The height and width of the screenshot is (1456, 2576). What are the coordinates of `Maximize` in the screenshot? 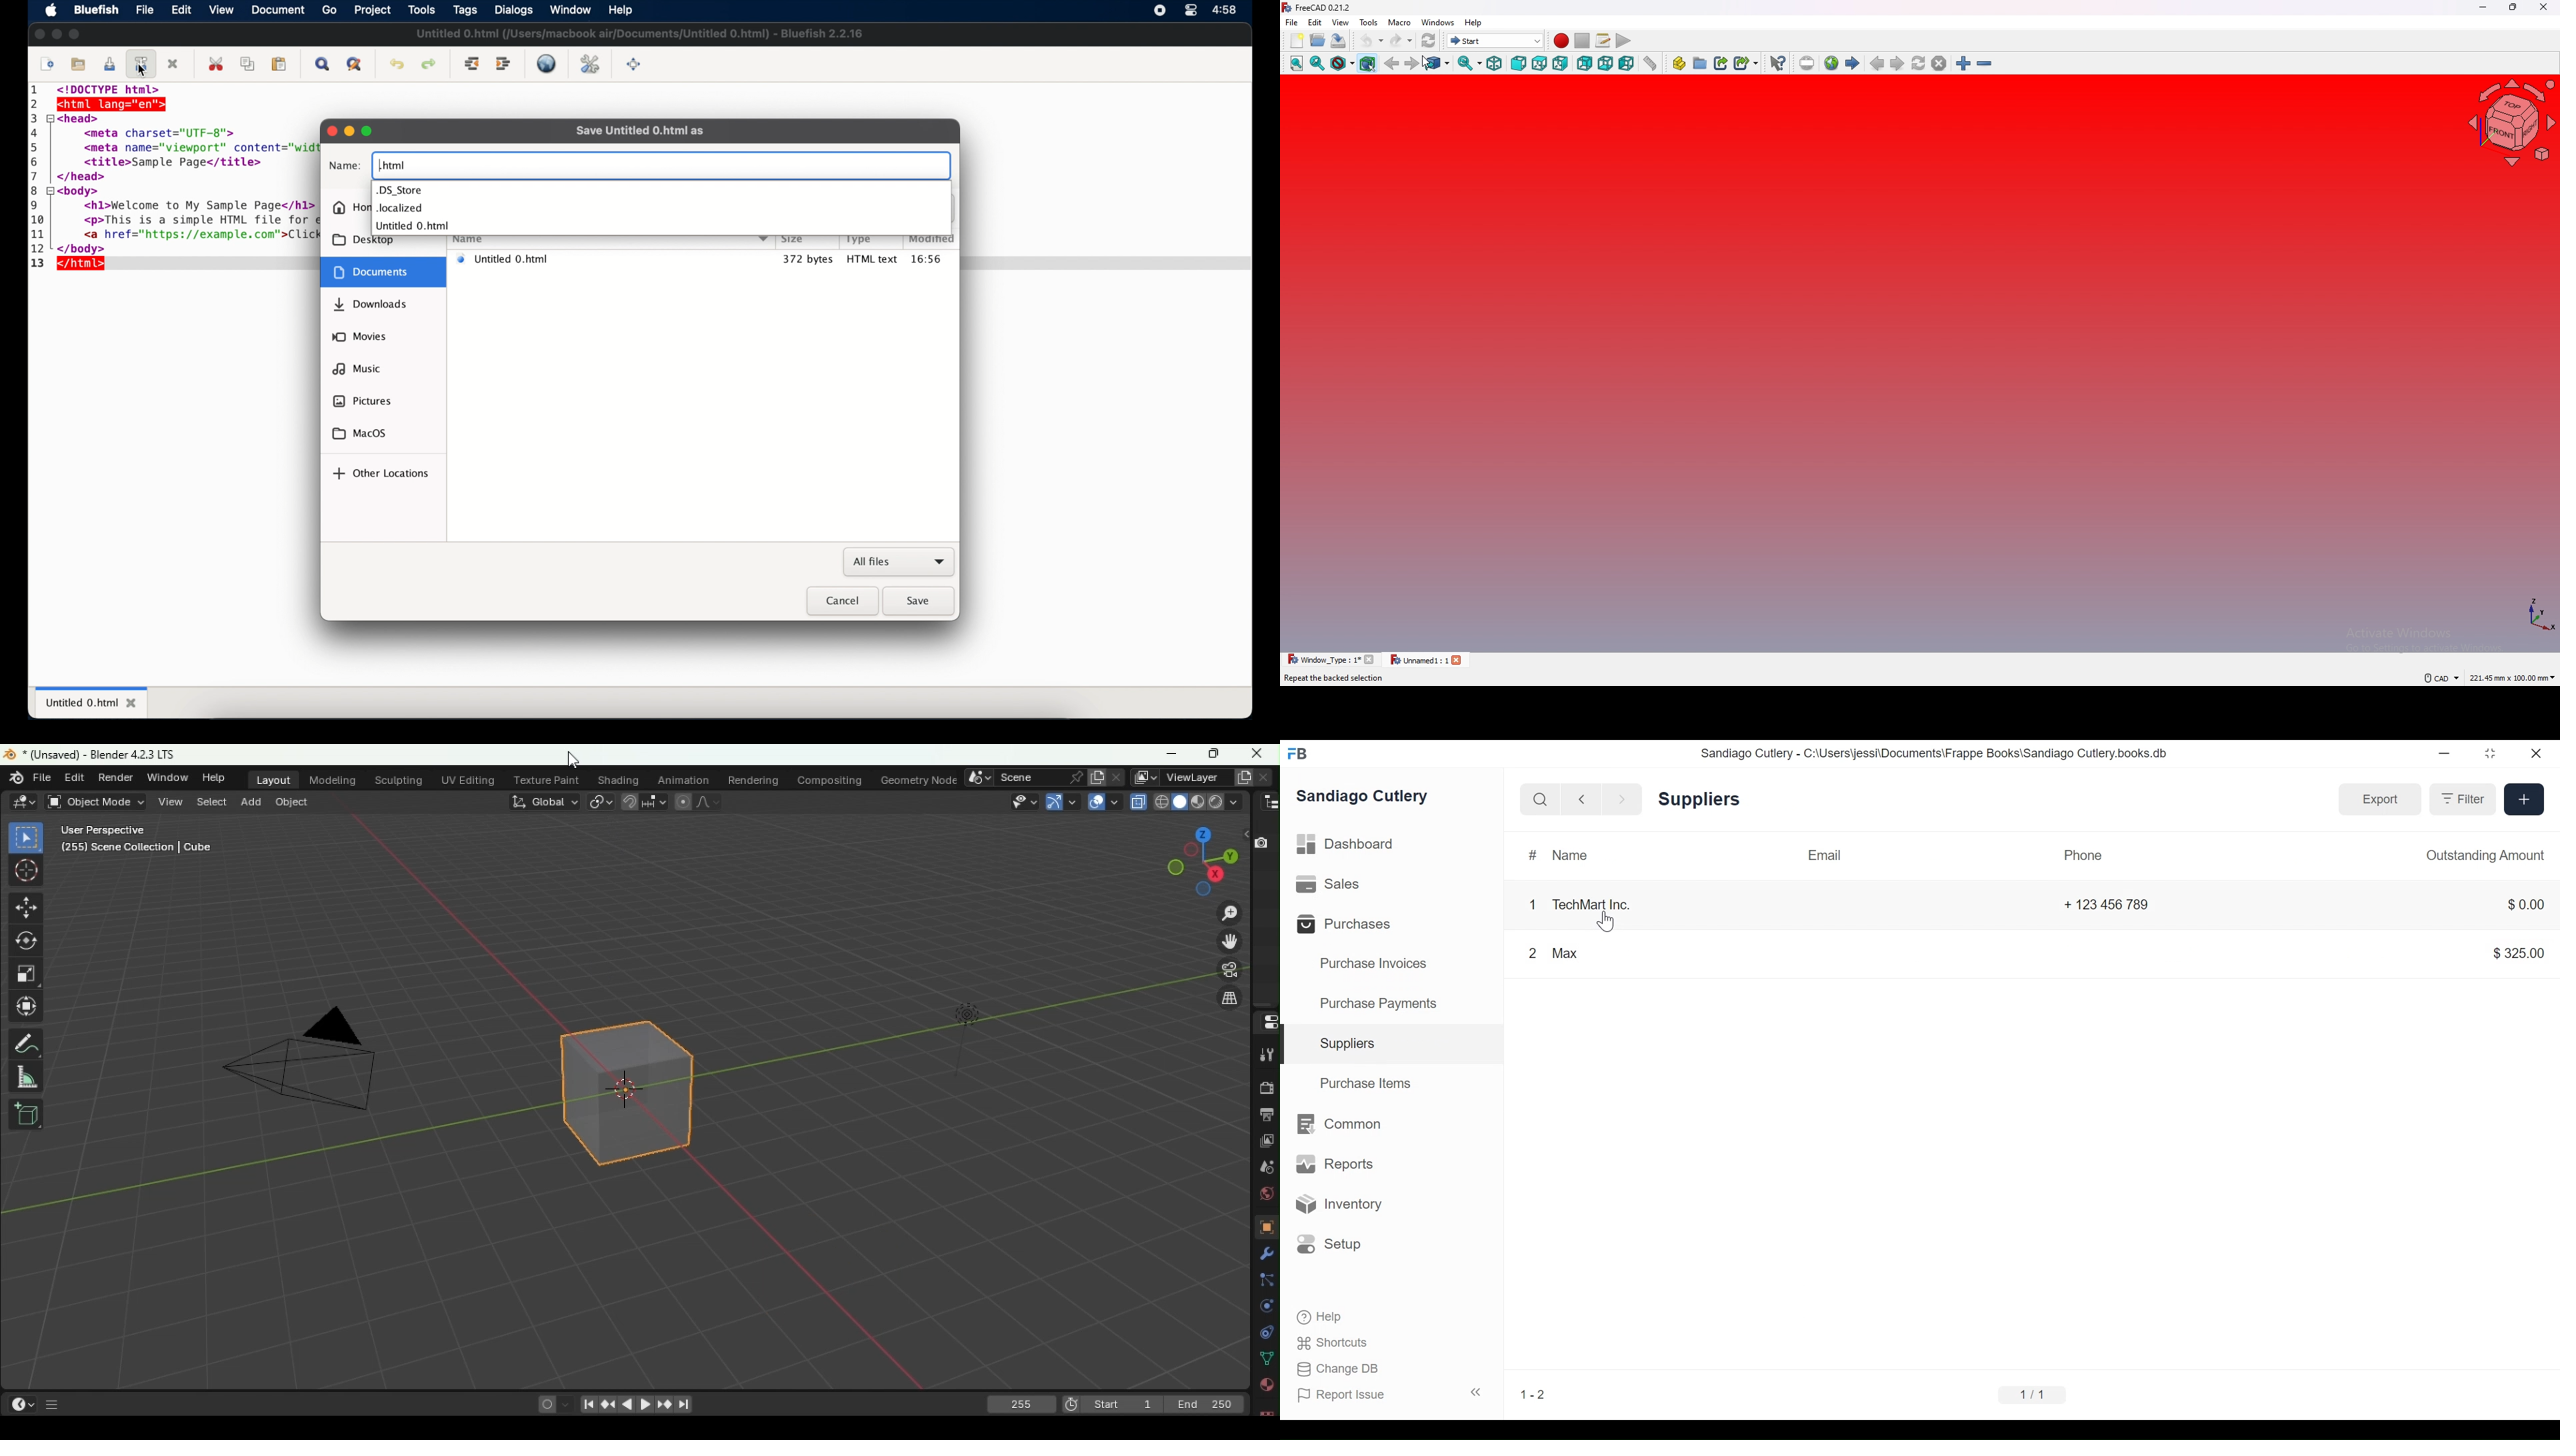 It's located at (1209, 754).